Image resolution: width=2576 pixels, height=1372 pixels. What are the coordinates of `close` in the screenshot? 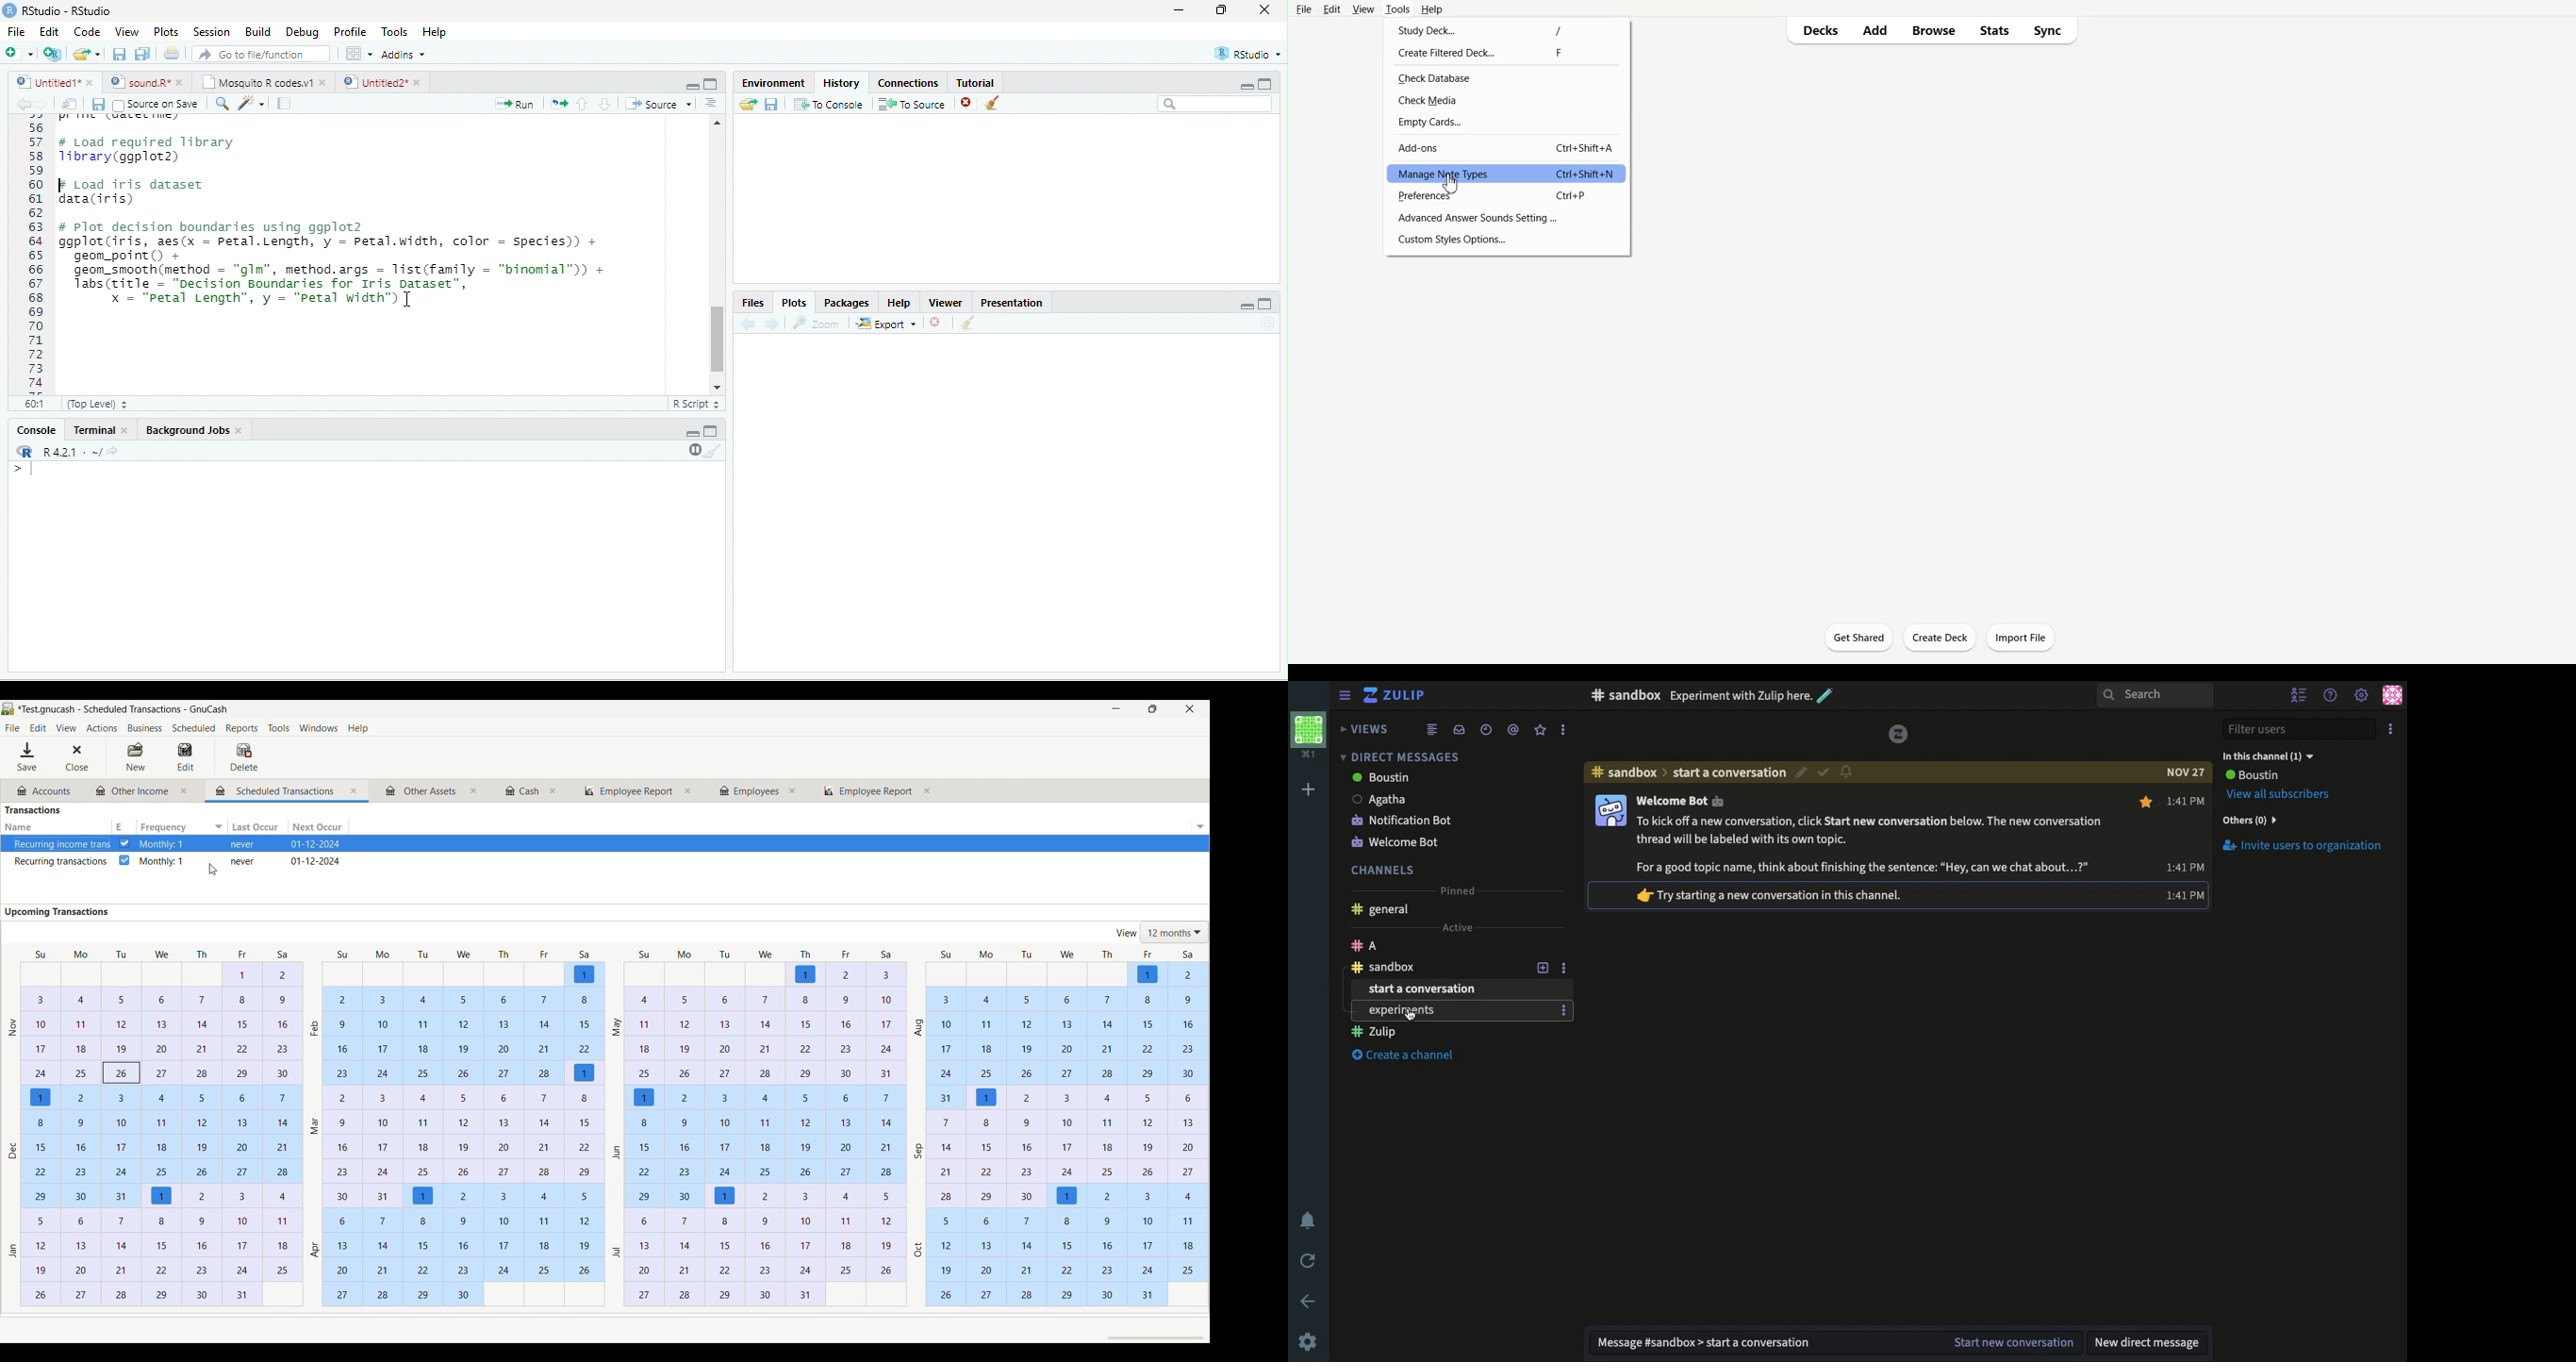 It's located at (188, 793).